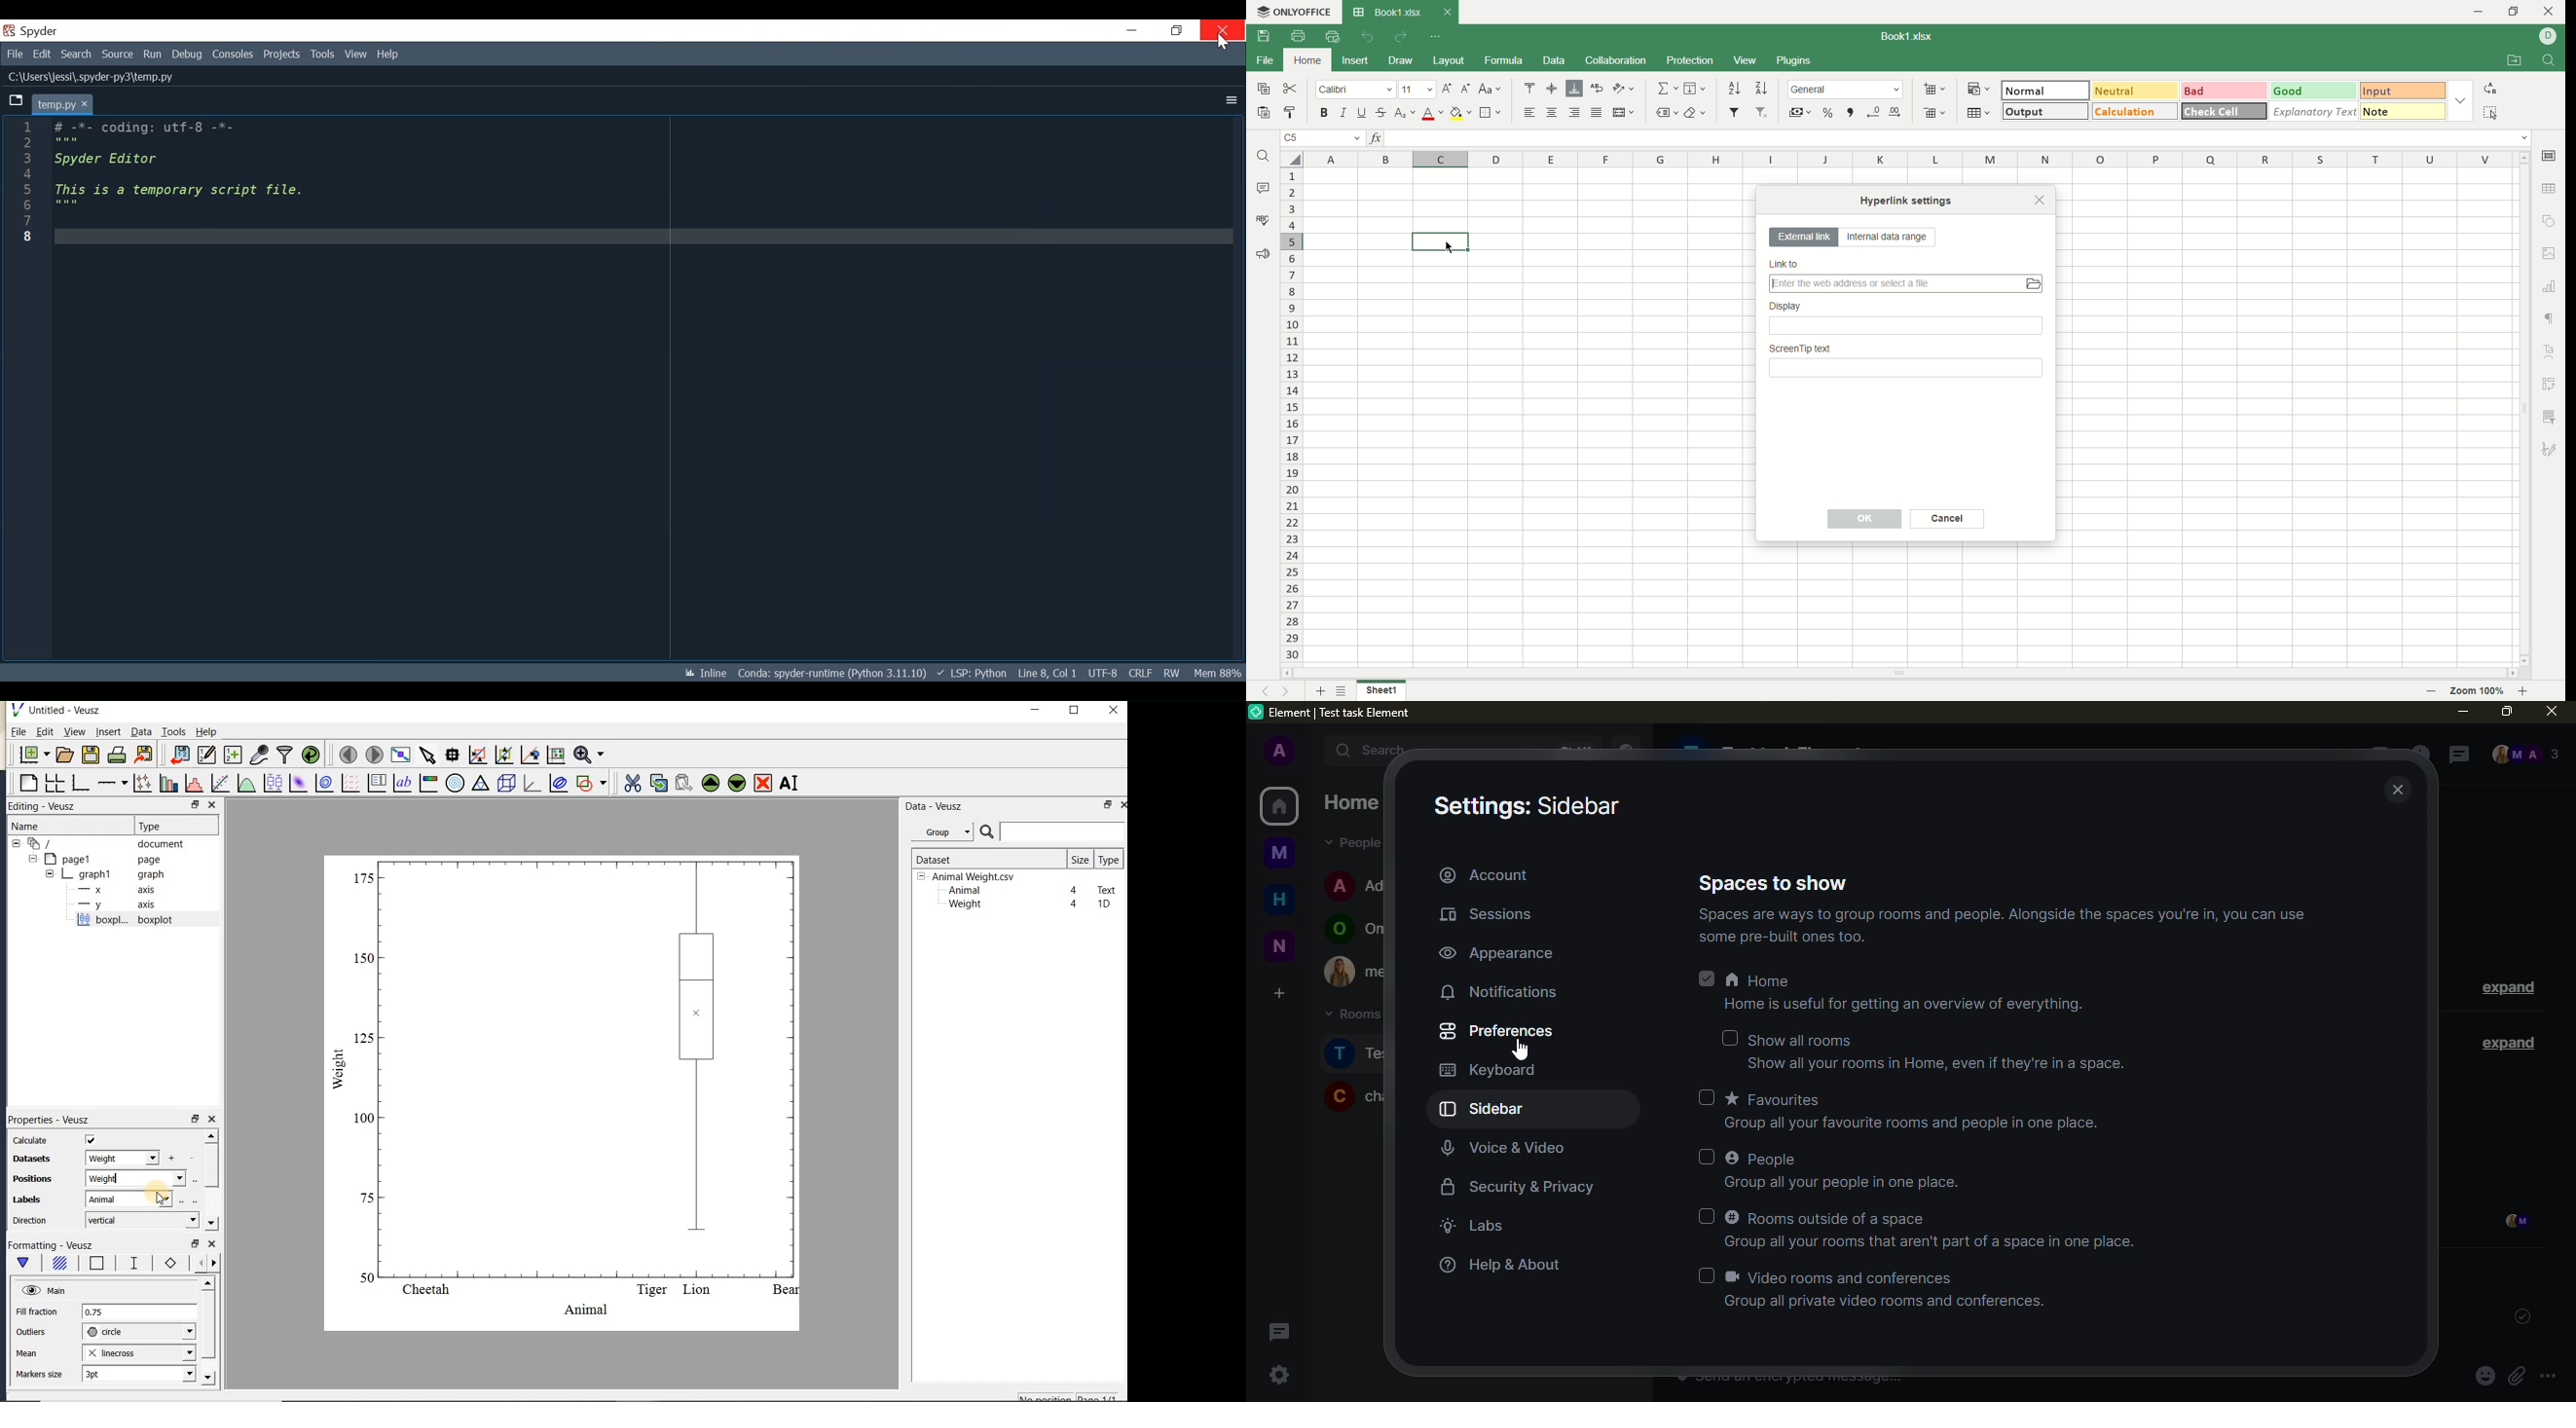 Image resolution: width=2576 pixels, height=1428 pixels. What do you see at coordinates (212, 1245) in the screenshot?
I see `close` at bounding box center [212, 1245].